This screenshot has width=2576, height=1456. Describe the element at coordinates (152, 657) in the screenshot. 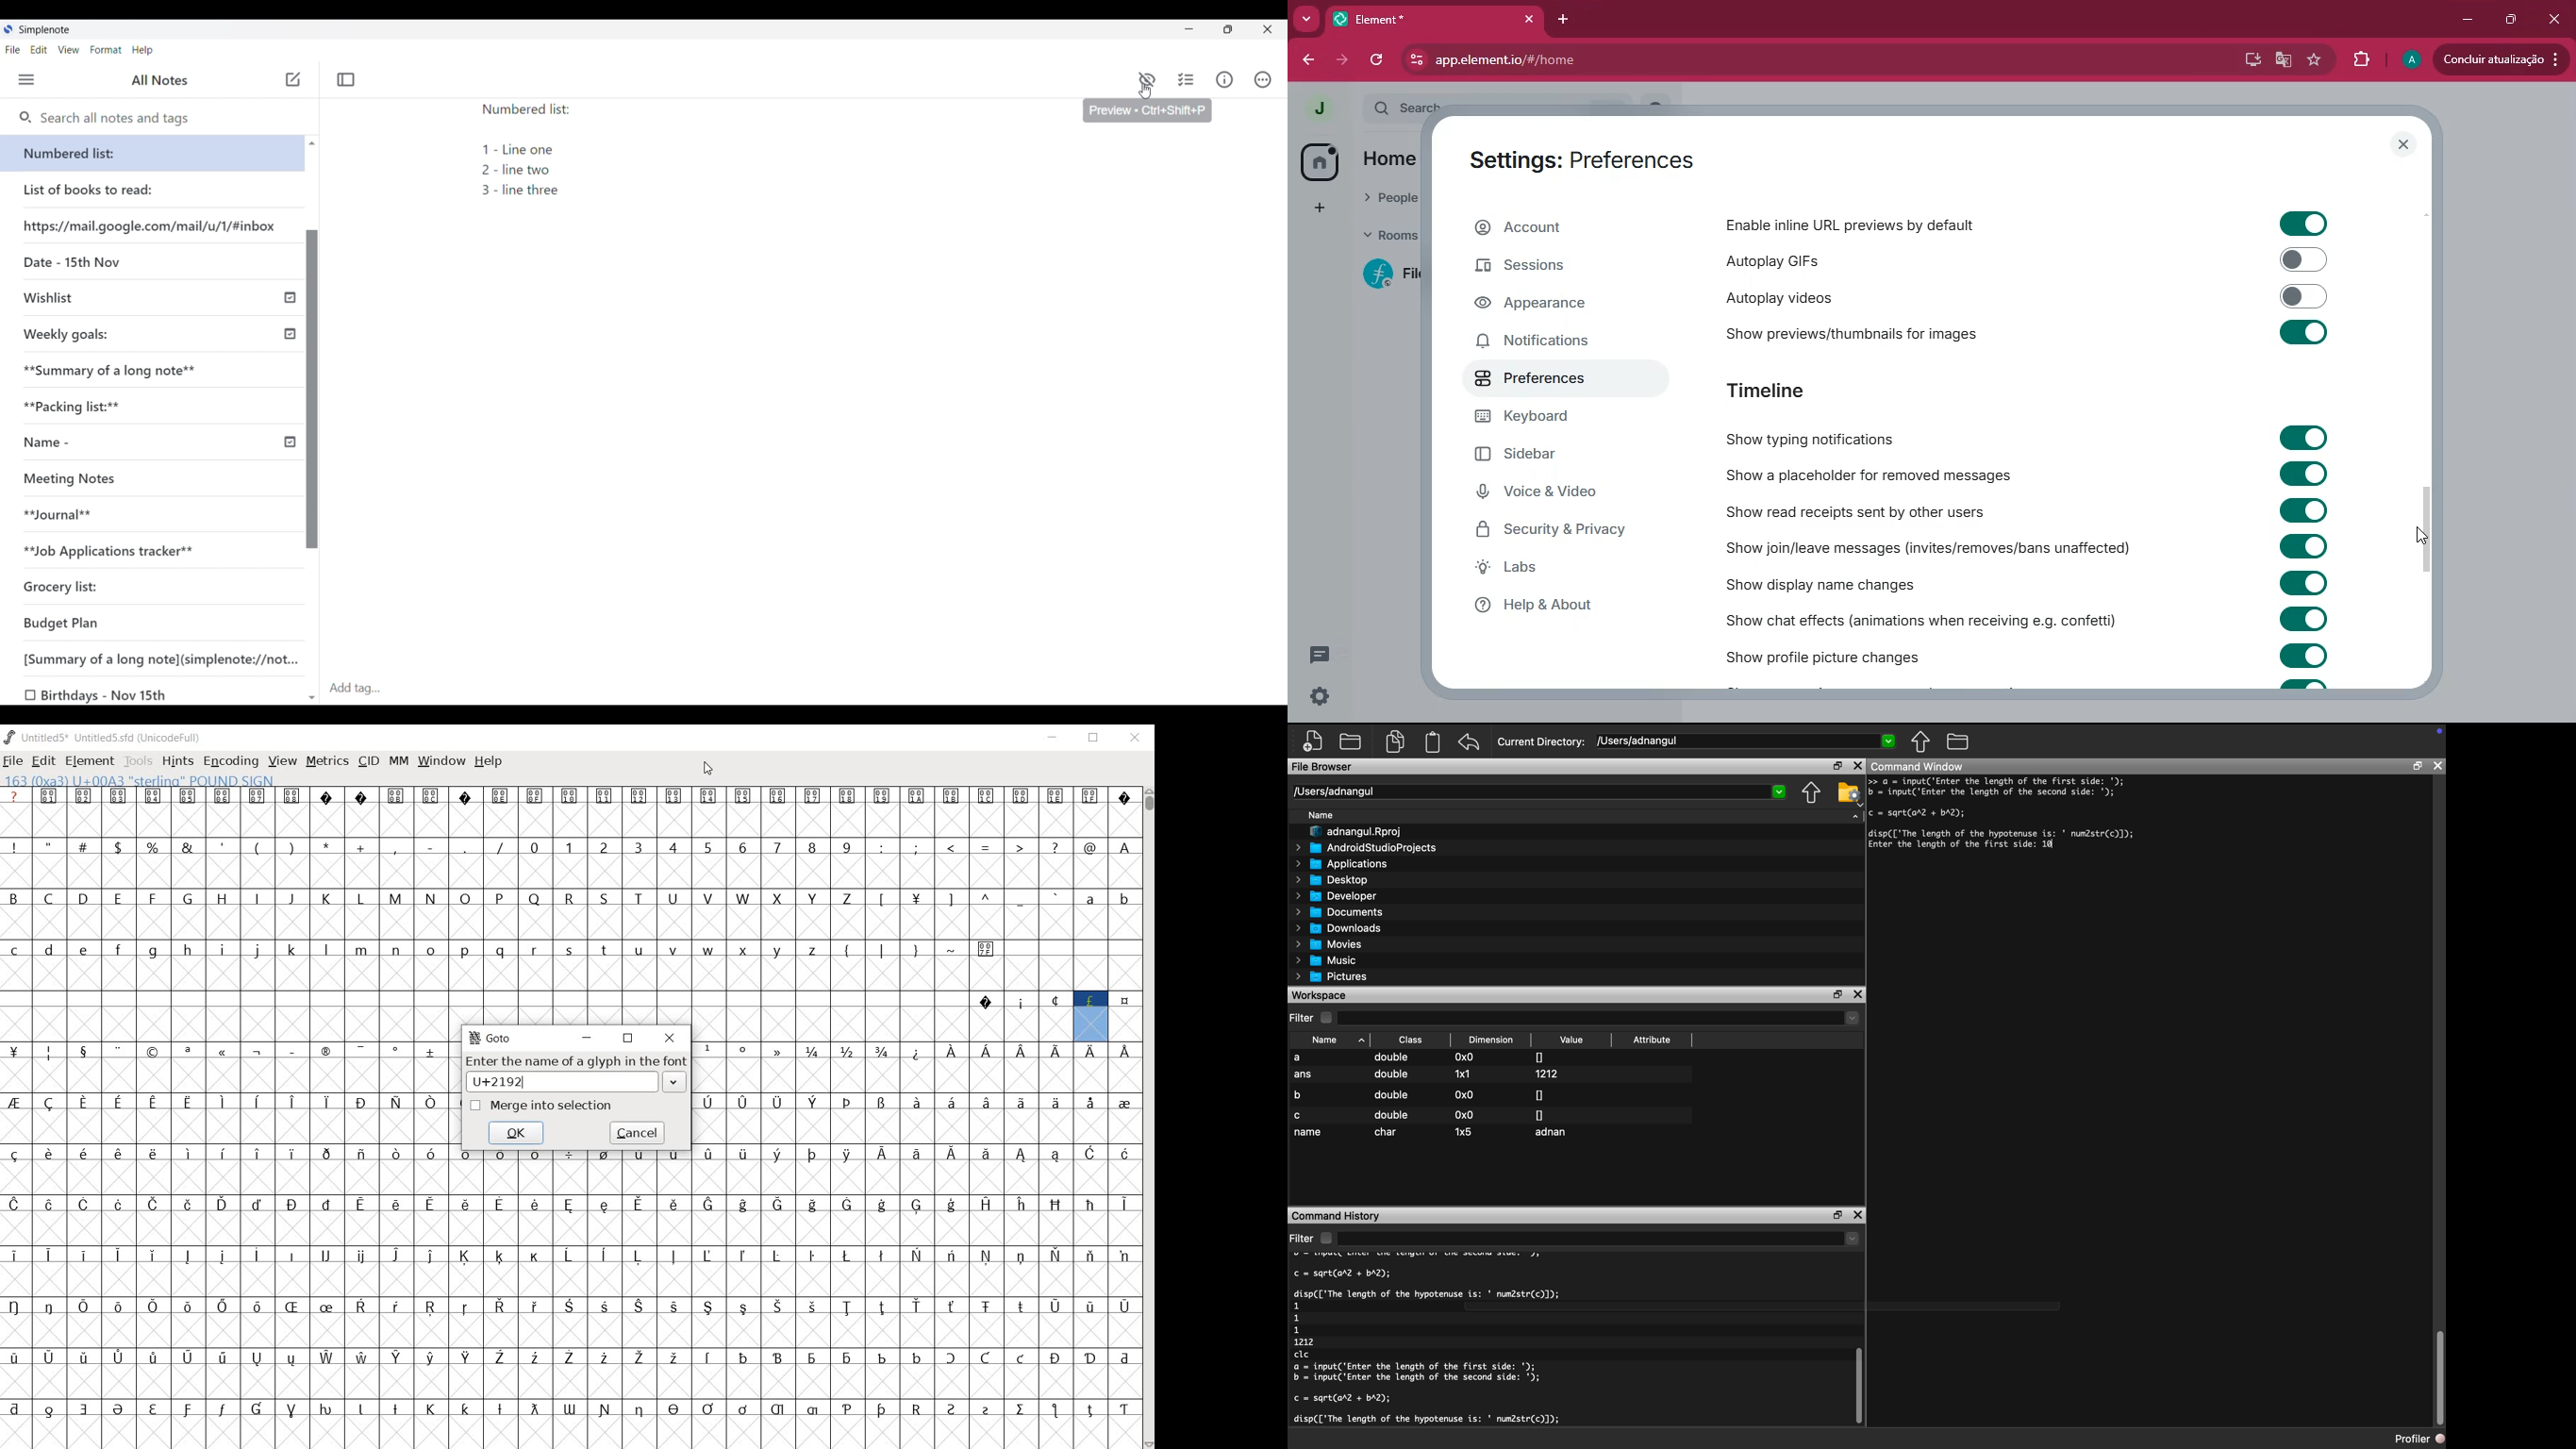

I see `[Summary of a long note] (simplenote://not...` at that location.